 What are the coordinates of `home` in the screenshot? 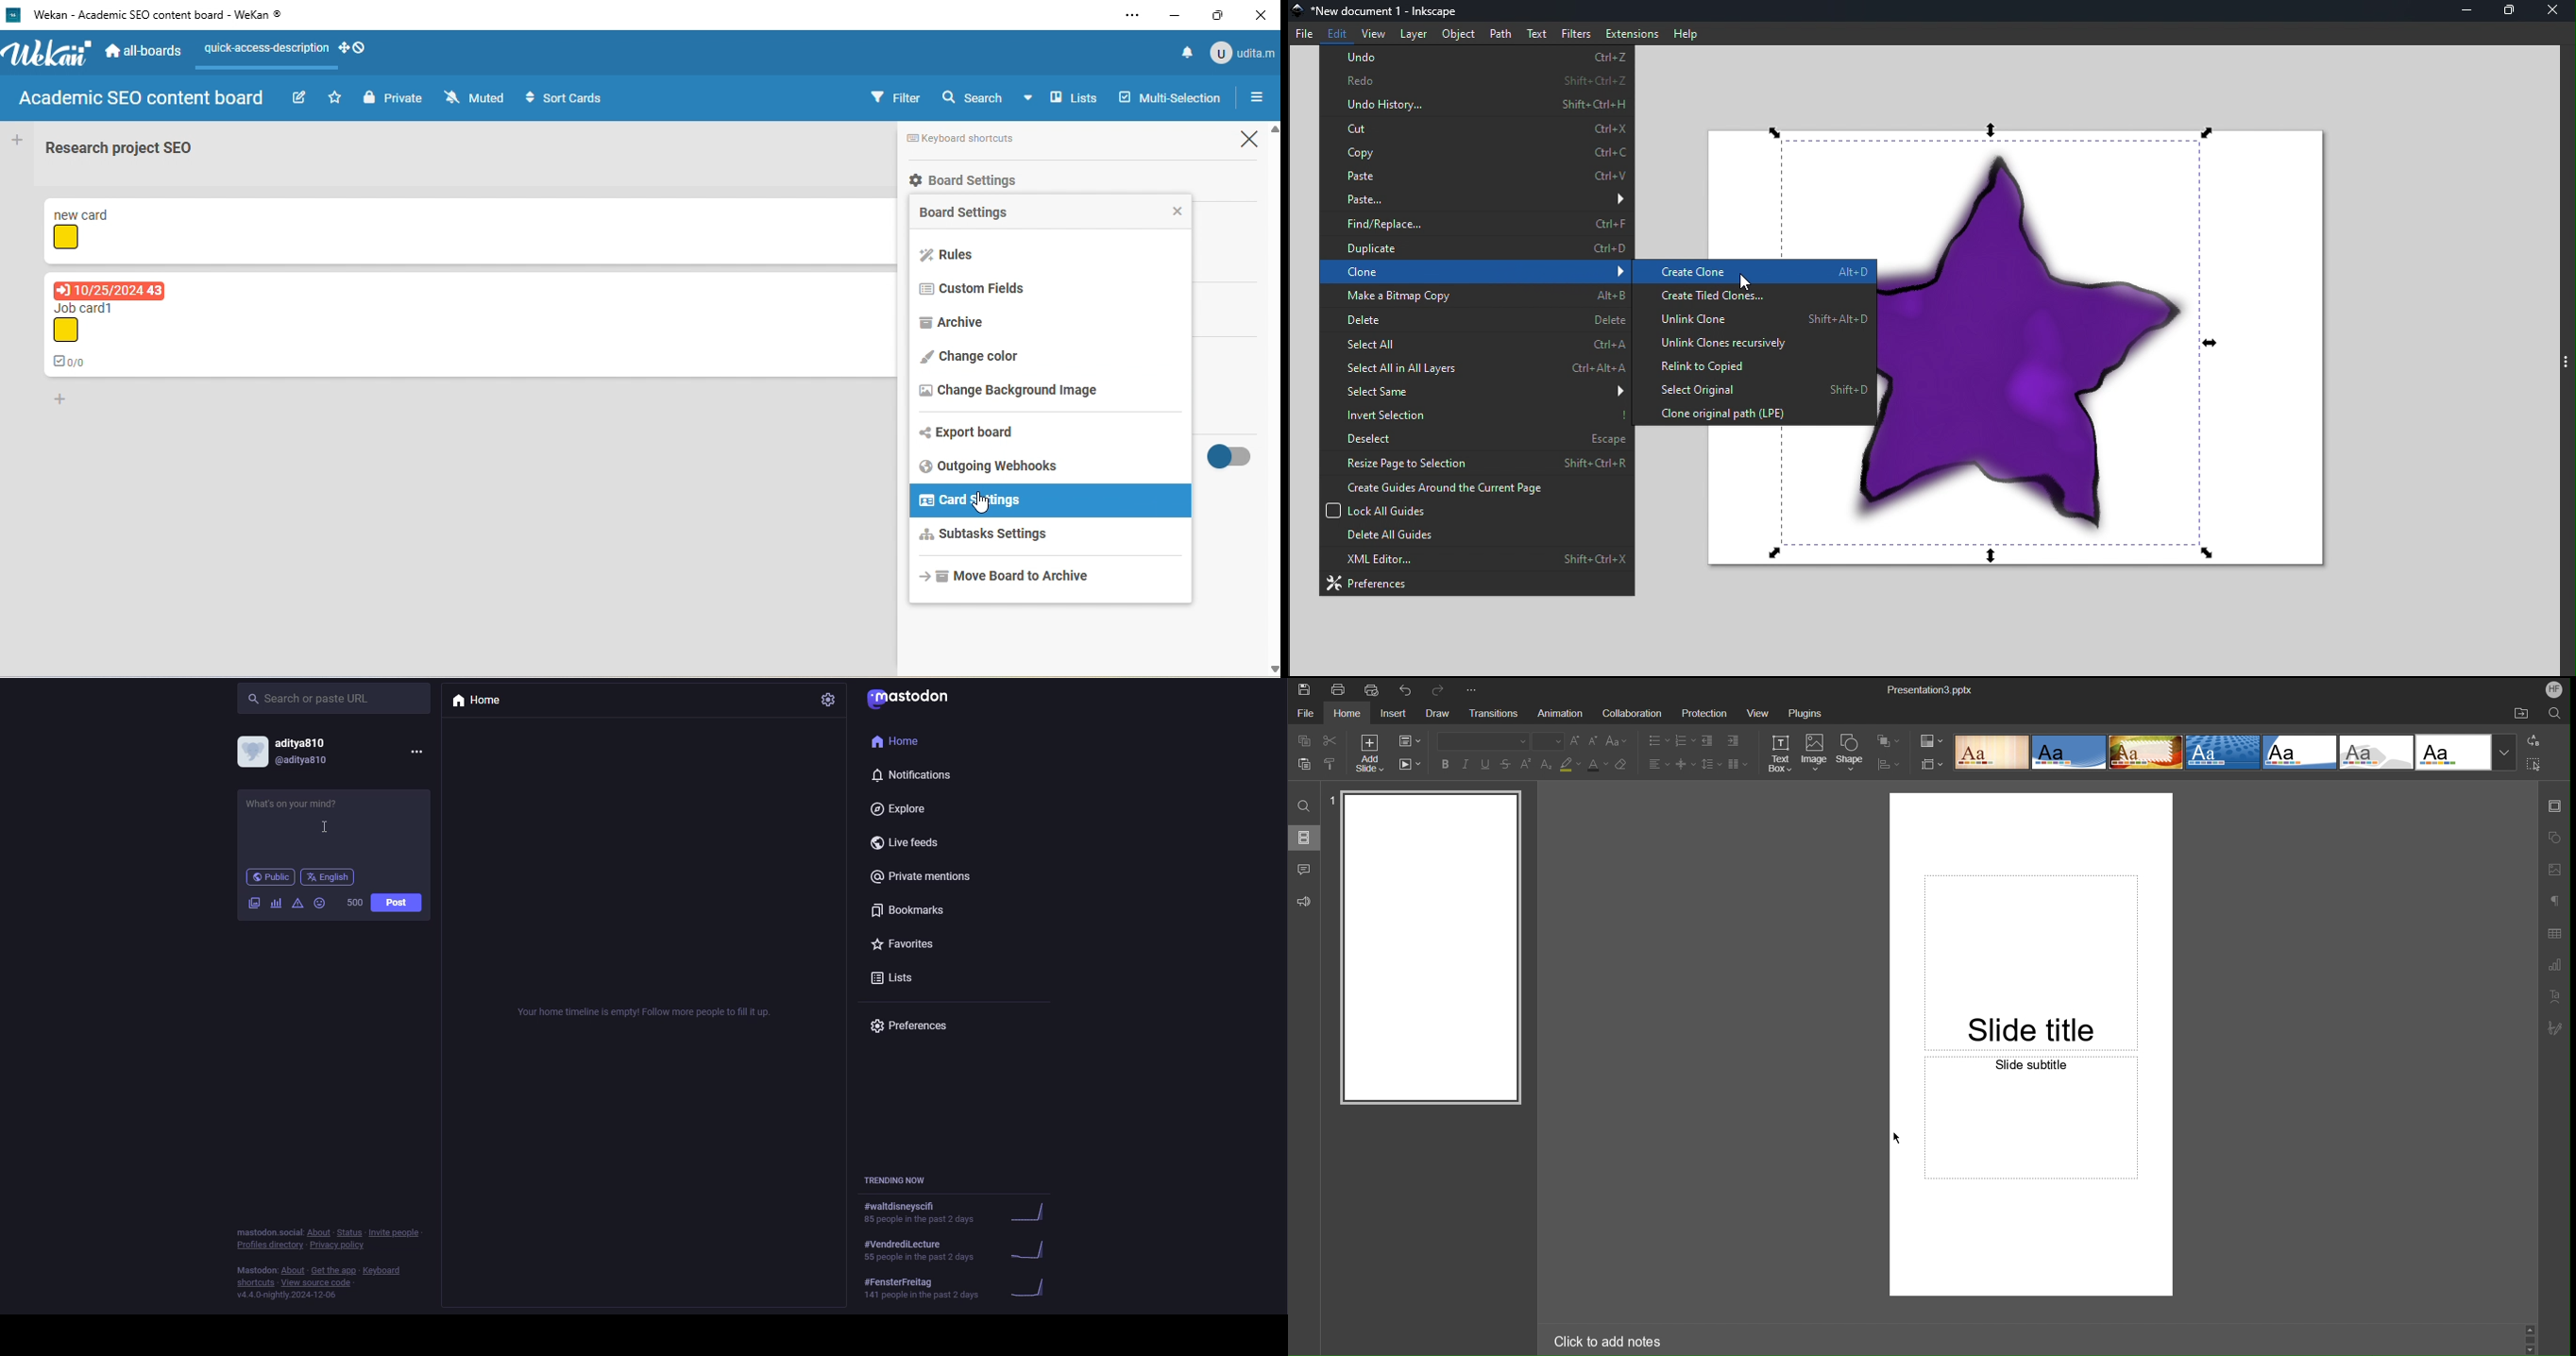 It's located at (479, 700).